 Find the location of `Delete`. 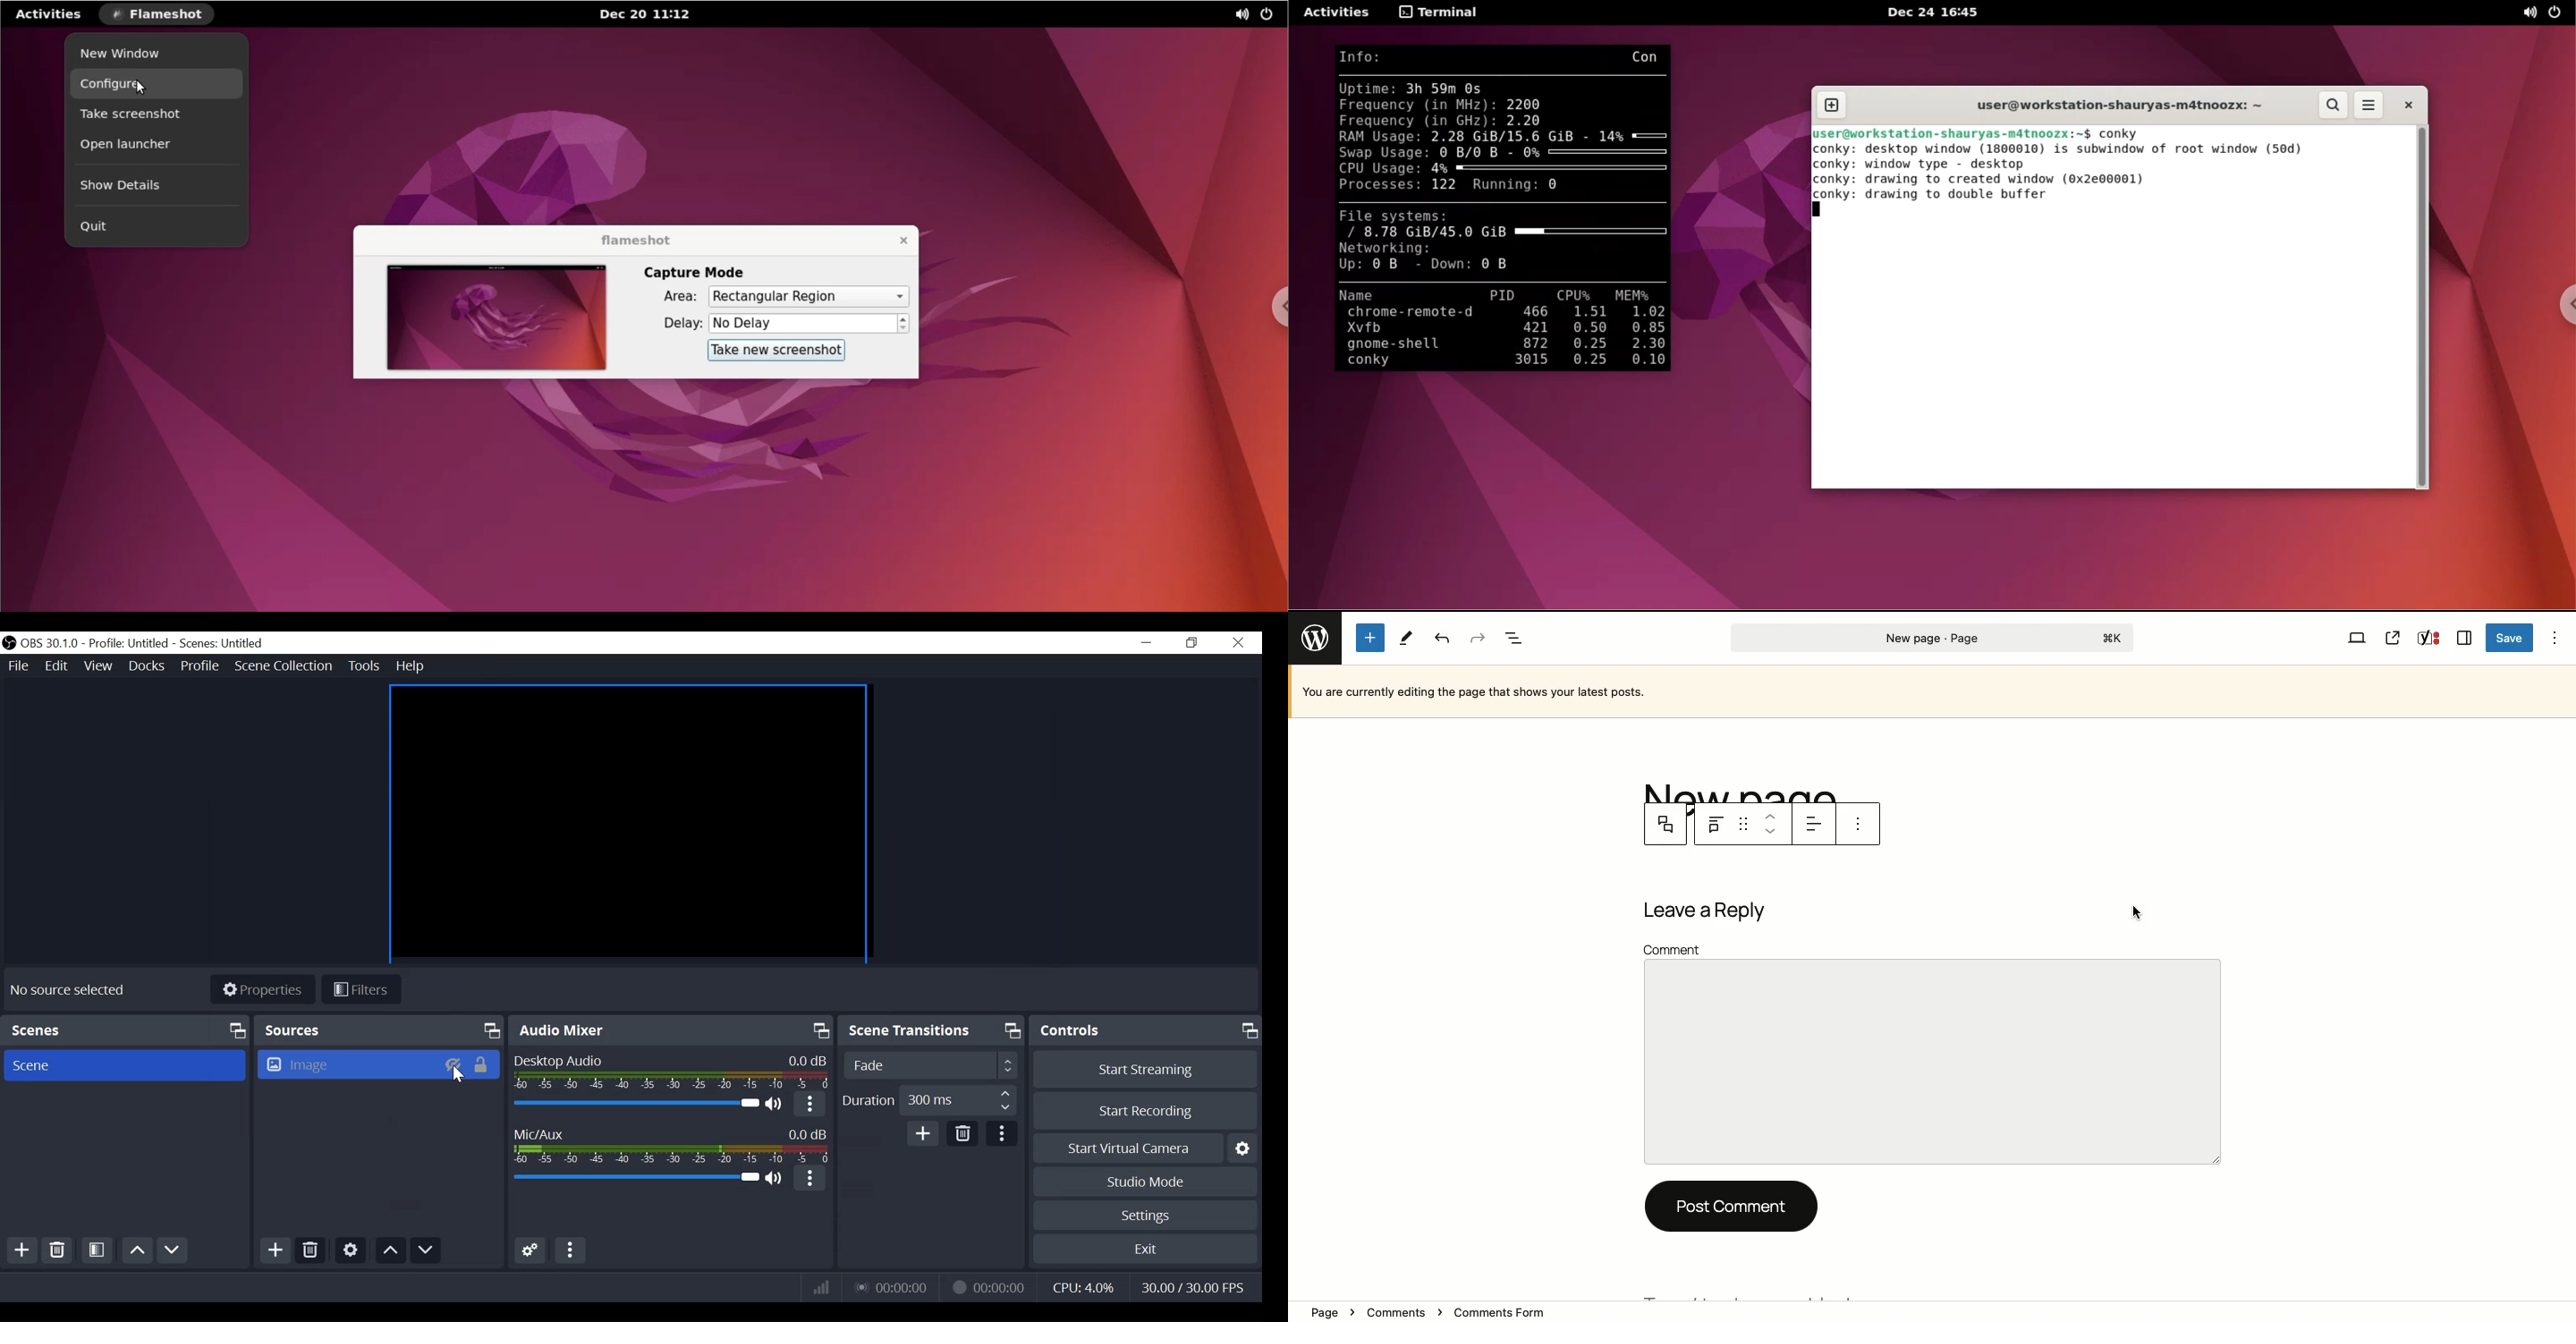

Delete is located at coordinates (57, 1250).